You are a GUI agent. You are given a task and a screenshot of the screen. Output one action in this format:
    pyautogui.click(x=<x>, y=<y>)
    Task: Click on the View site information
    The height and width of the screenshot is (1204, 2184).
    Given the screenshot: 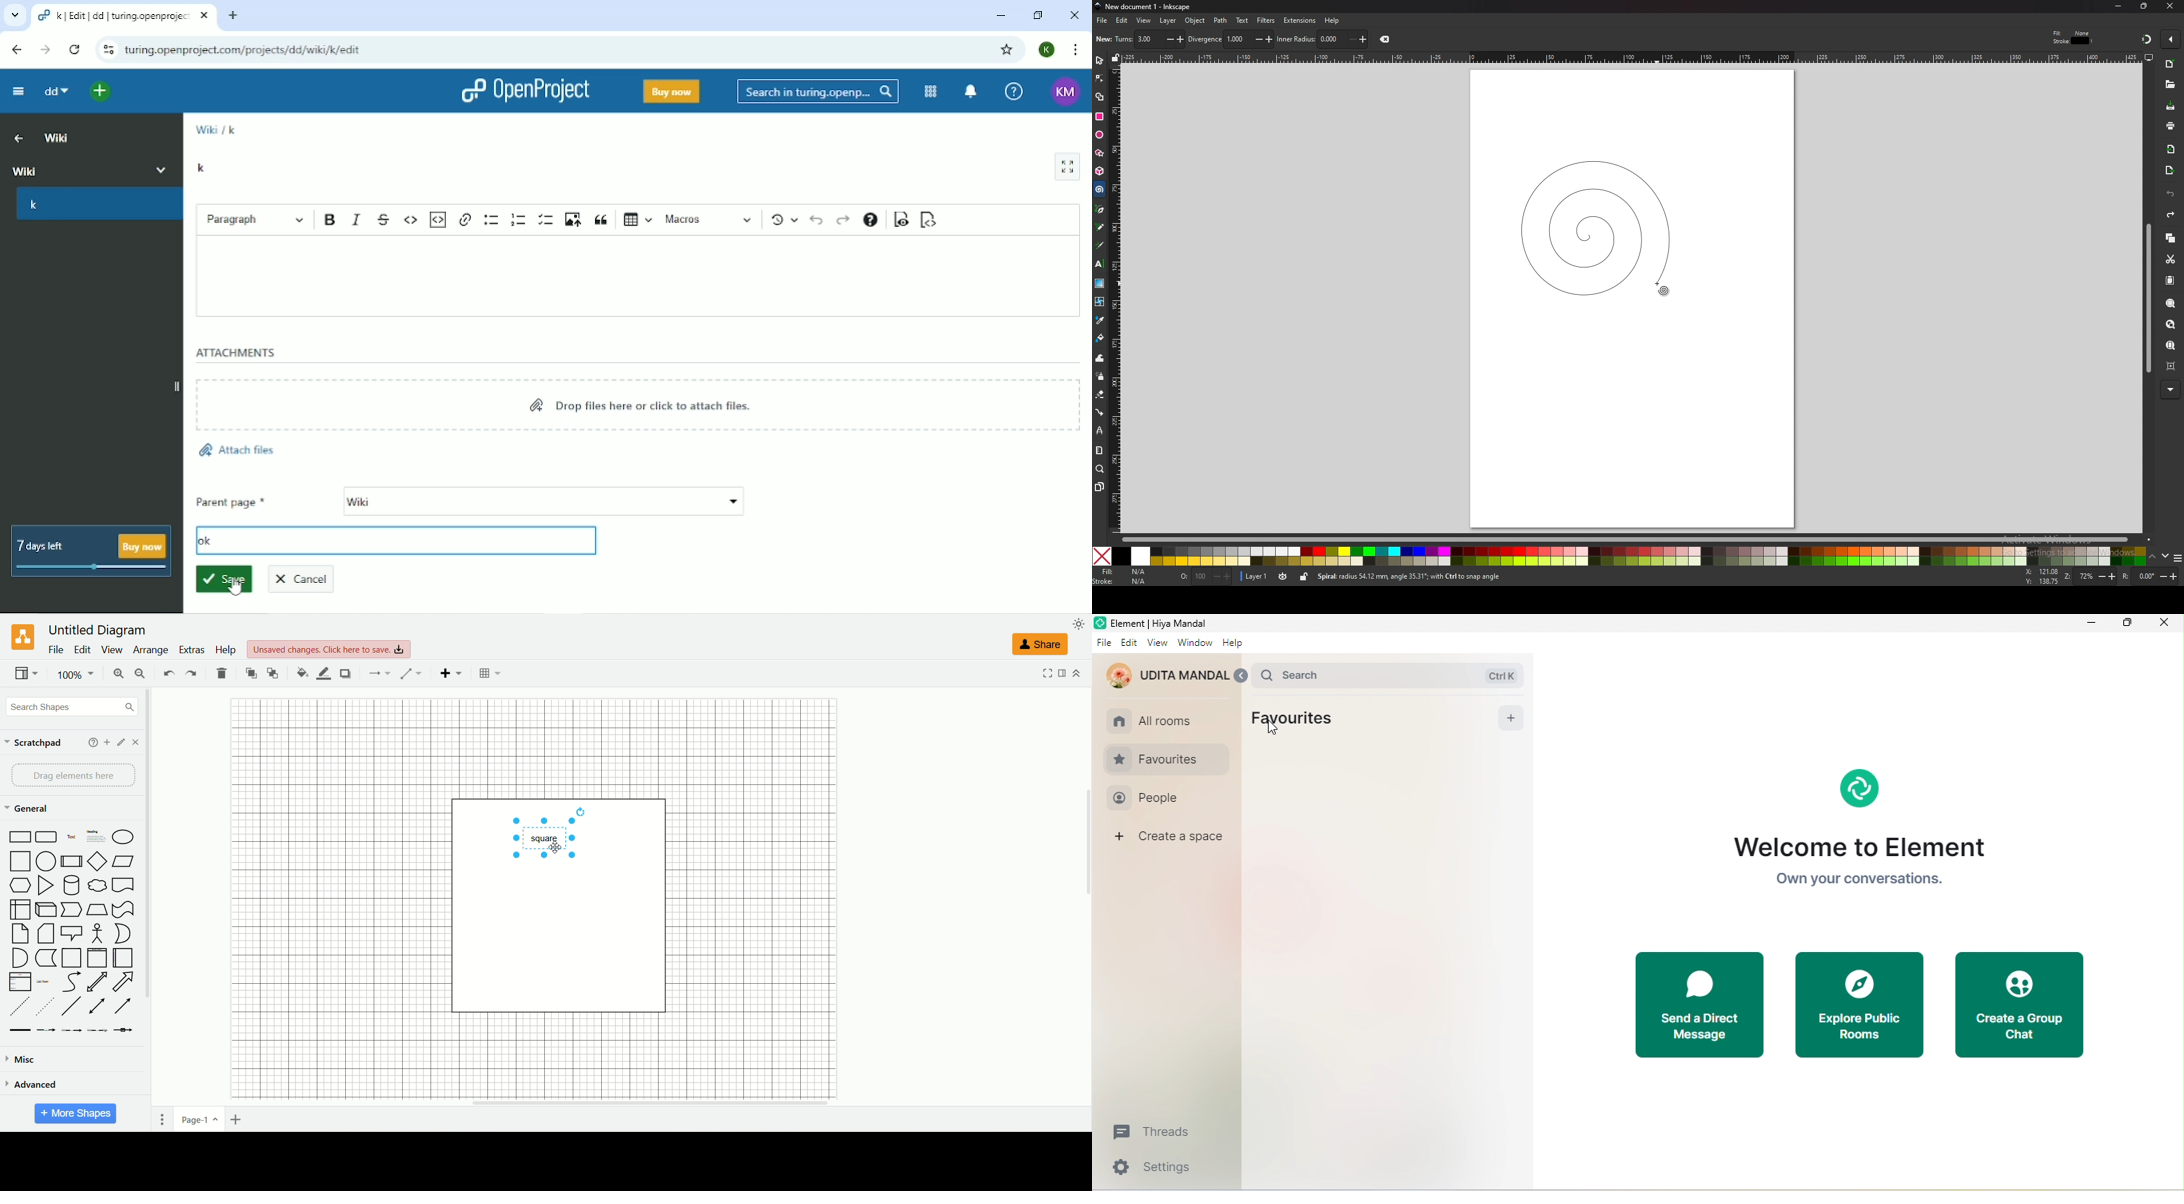 What is the action you would take?
    pyautogui.click(x=109, y=50)
    